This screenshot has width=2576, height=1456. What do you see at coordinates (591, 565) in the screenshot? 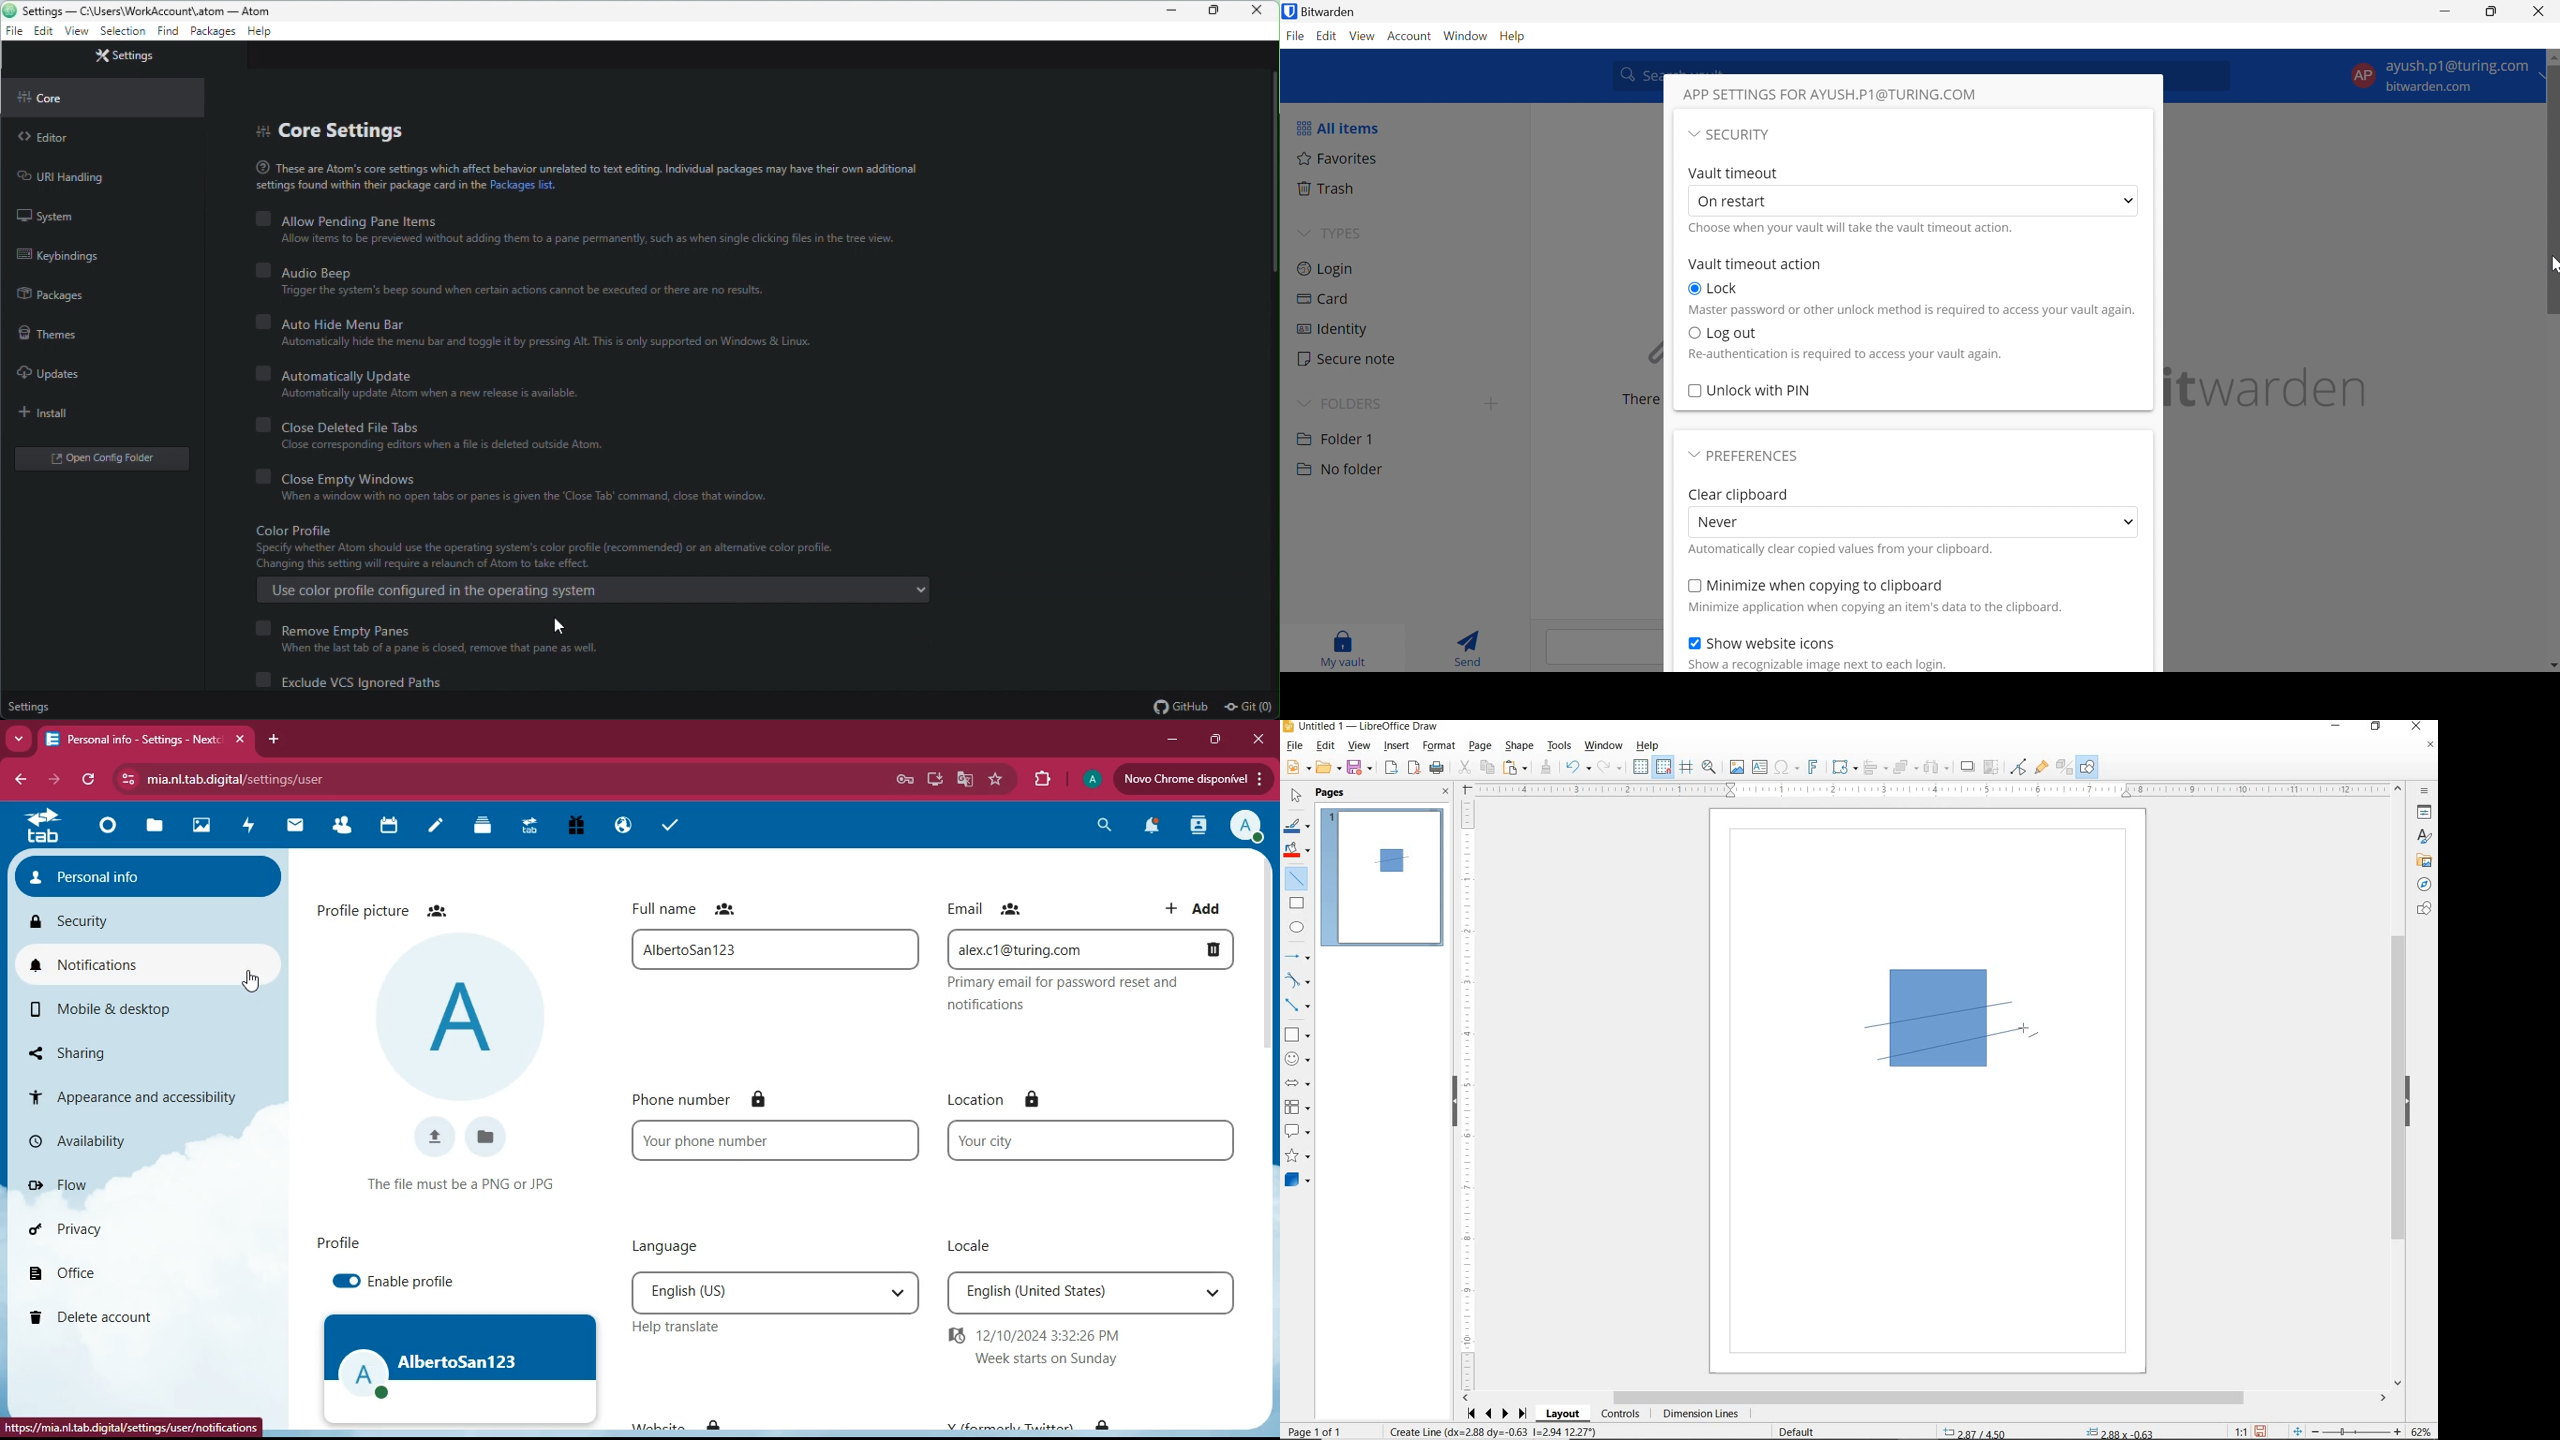
I see `Color profile ( enabled)` at bounding box center [591, 565].